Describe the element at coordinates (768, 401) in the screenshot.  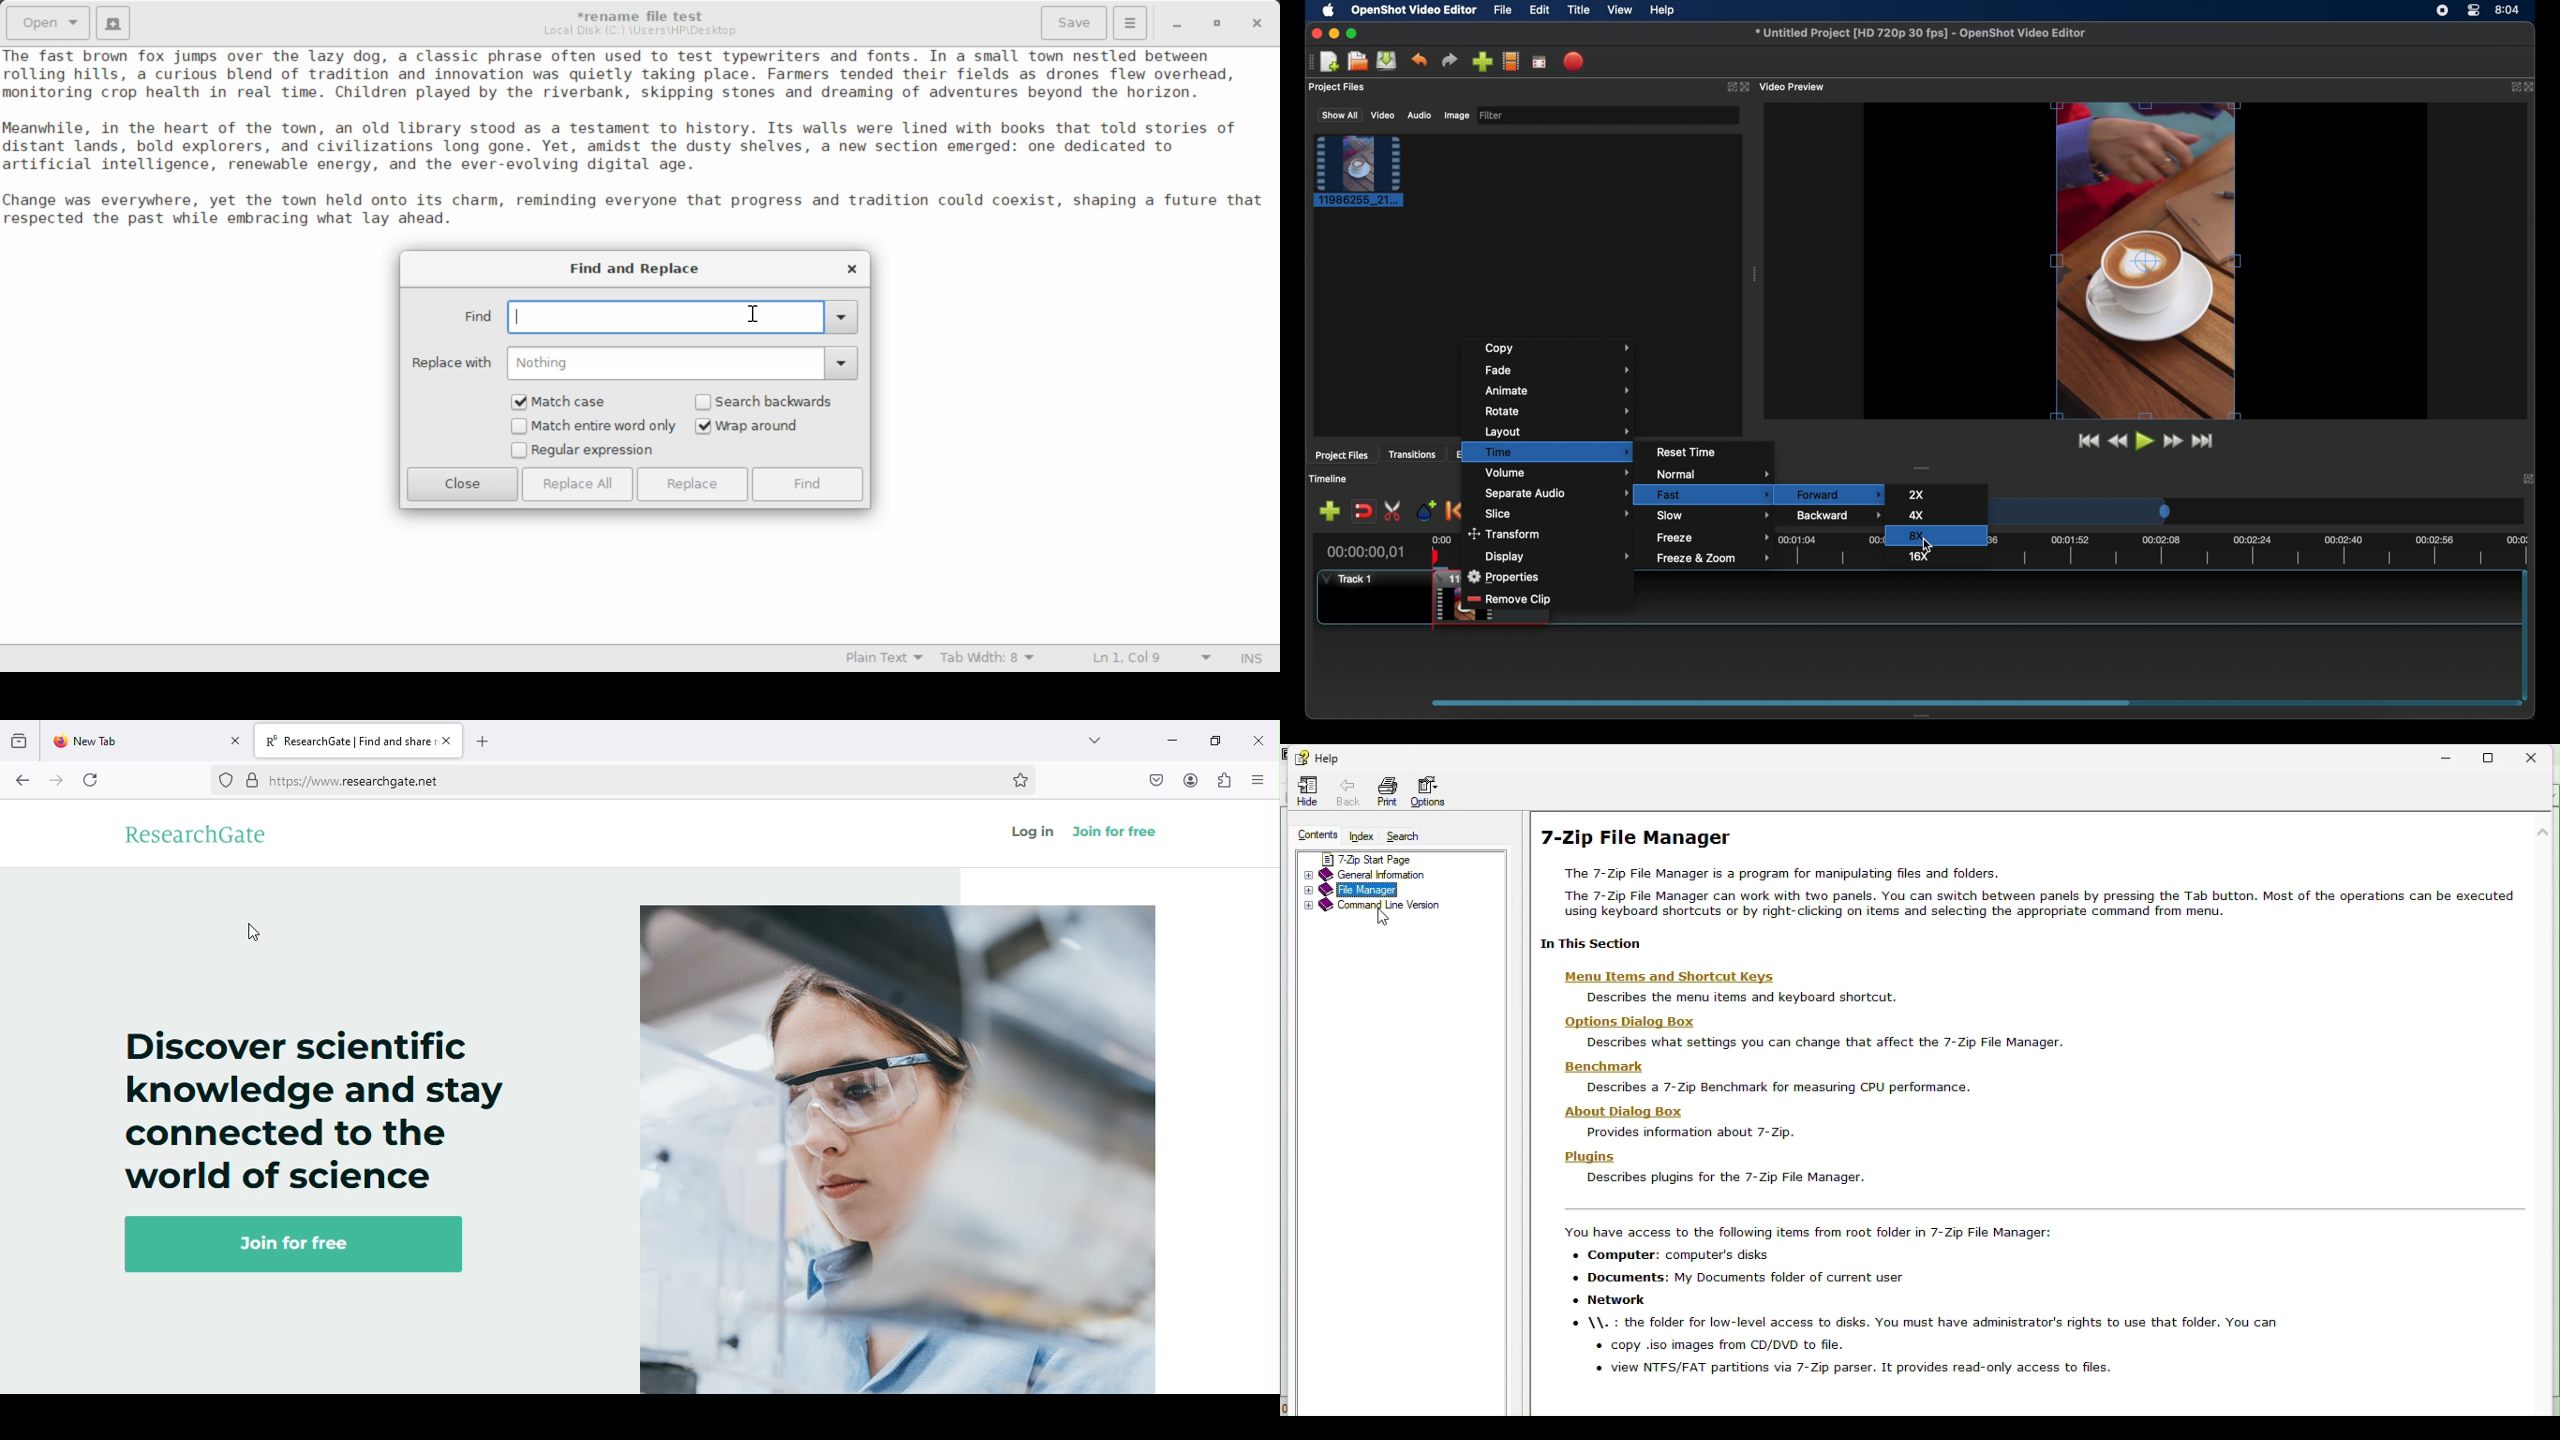
I see `Search backwards` at that location.